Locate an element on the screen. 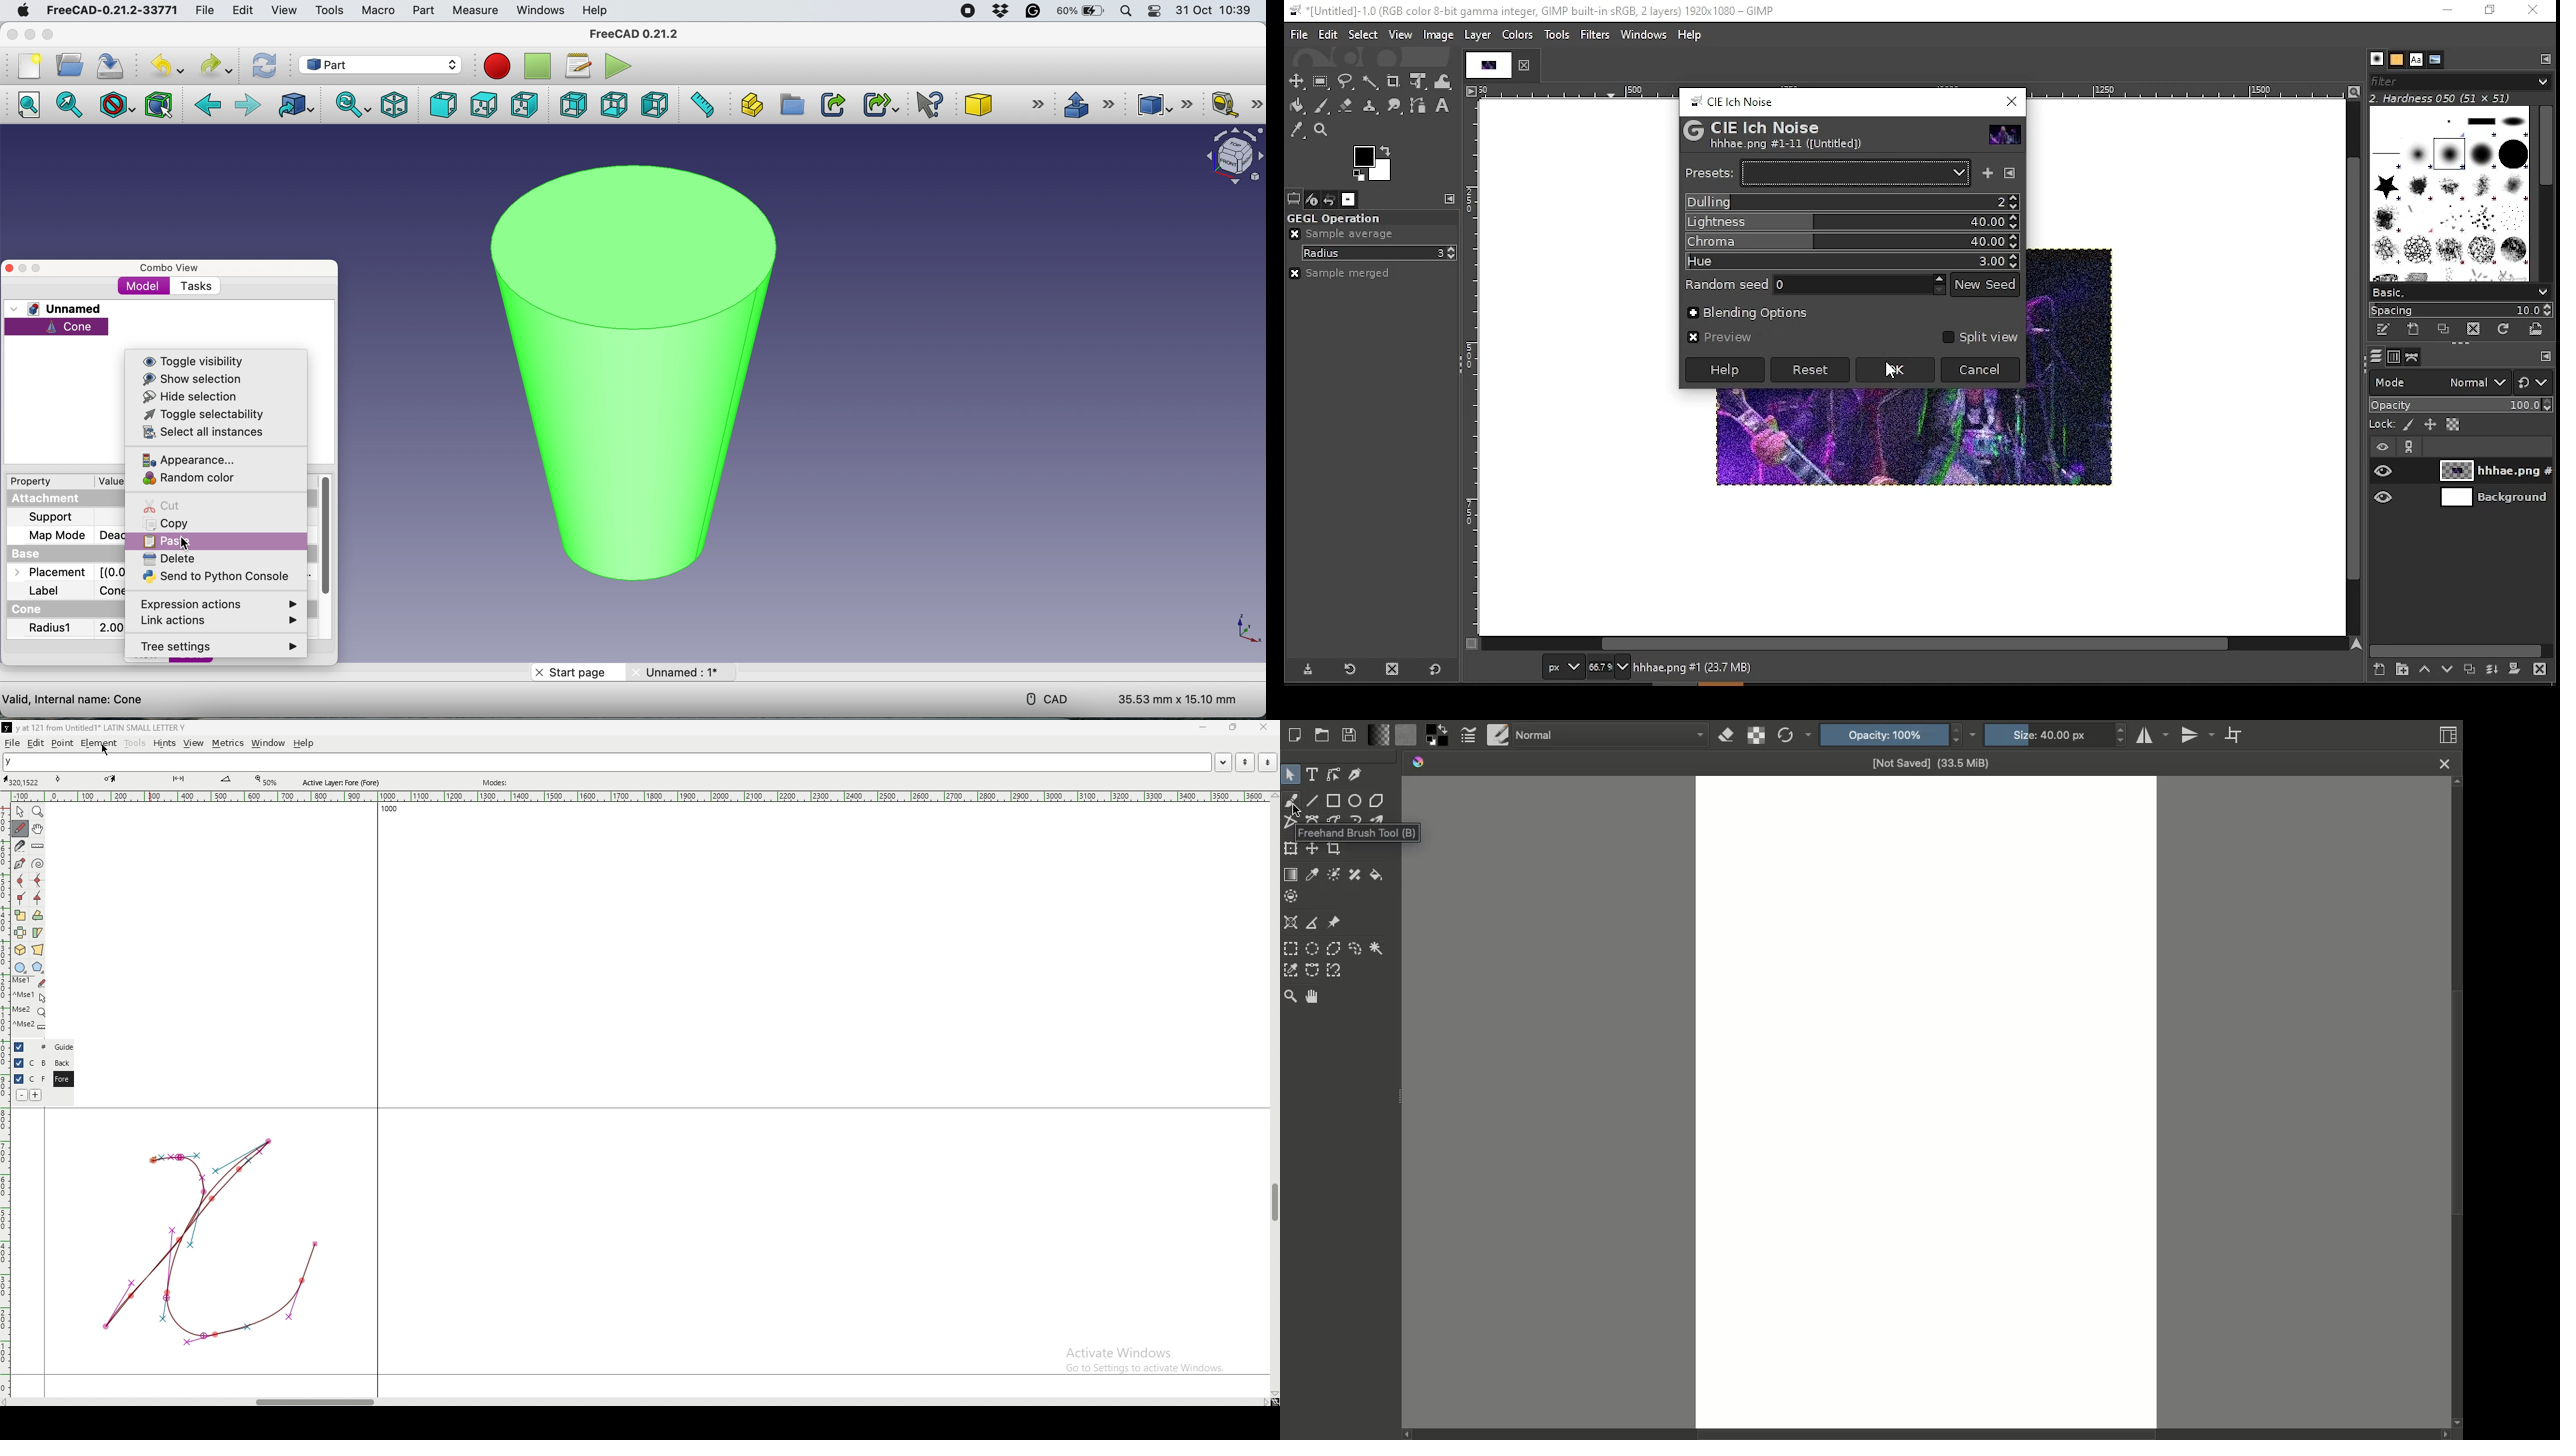 The height and width of the screenshot is (1456, 2576). move tool is located at coordinates (1297, 81).